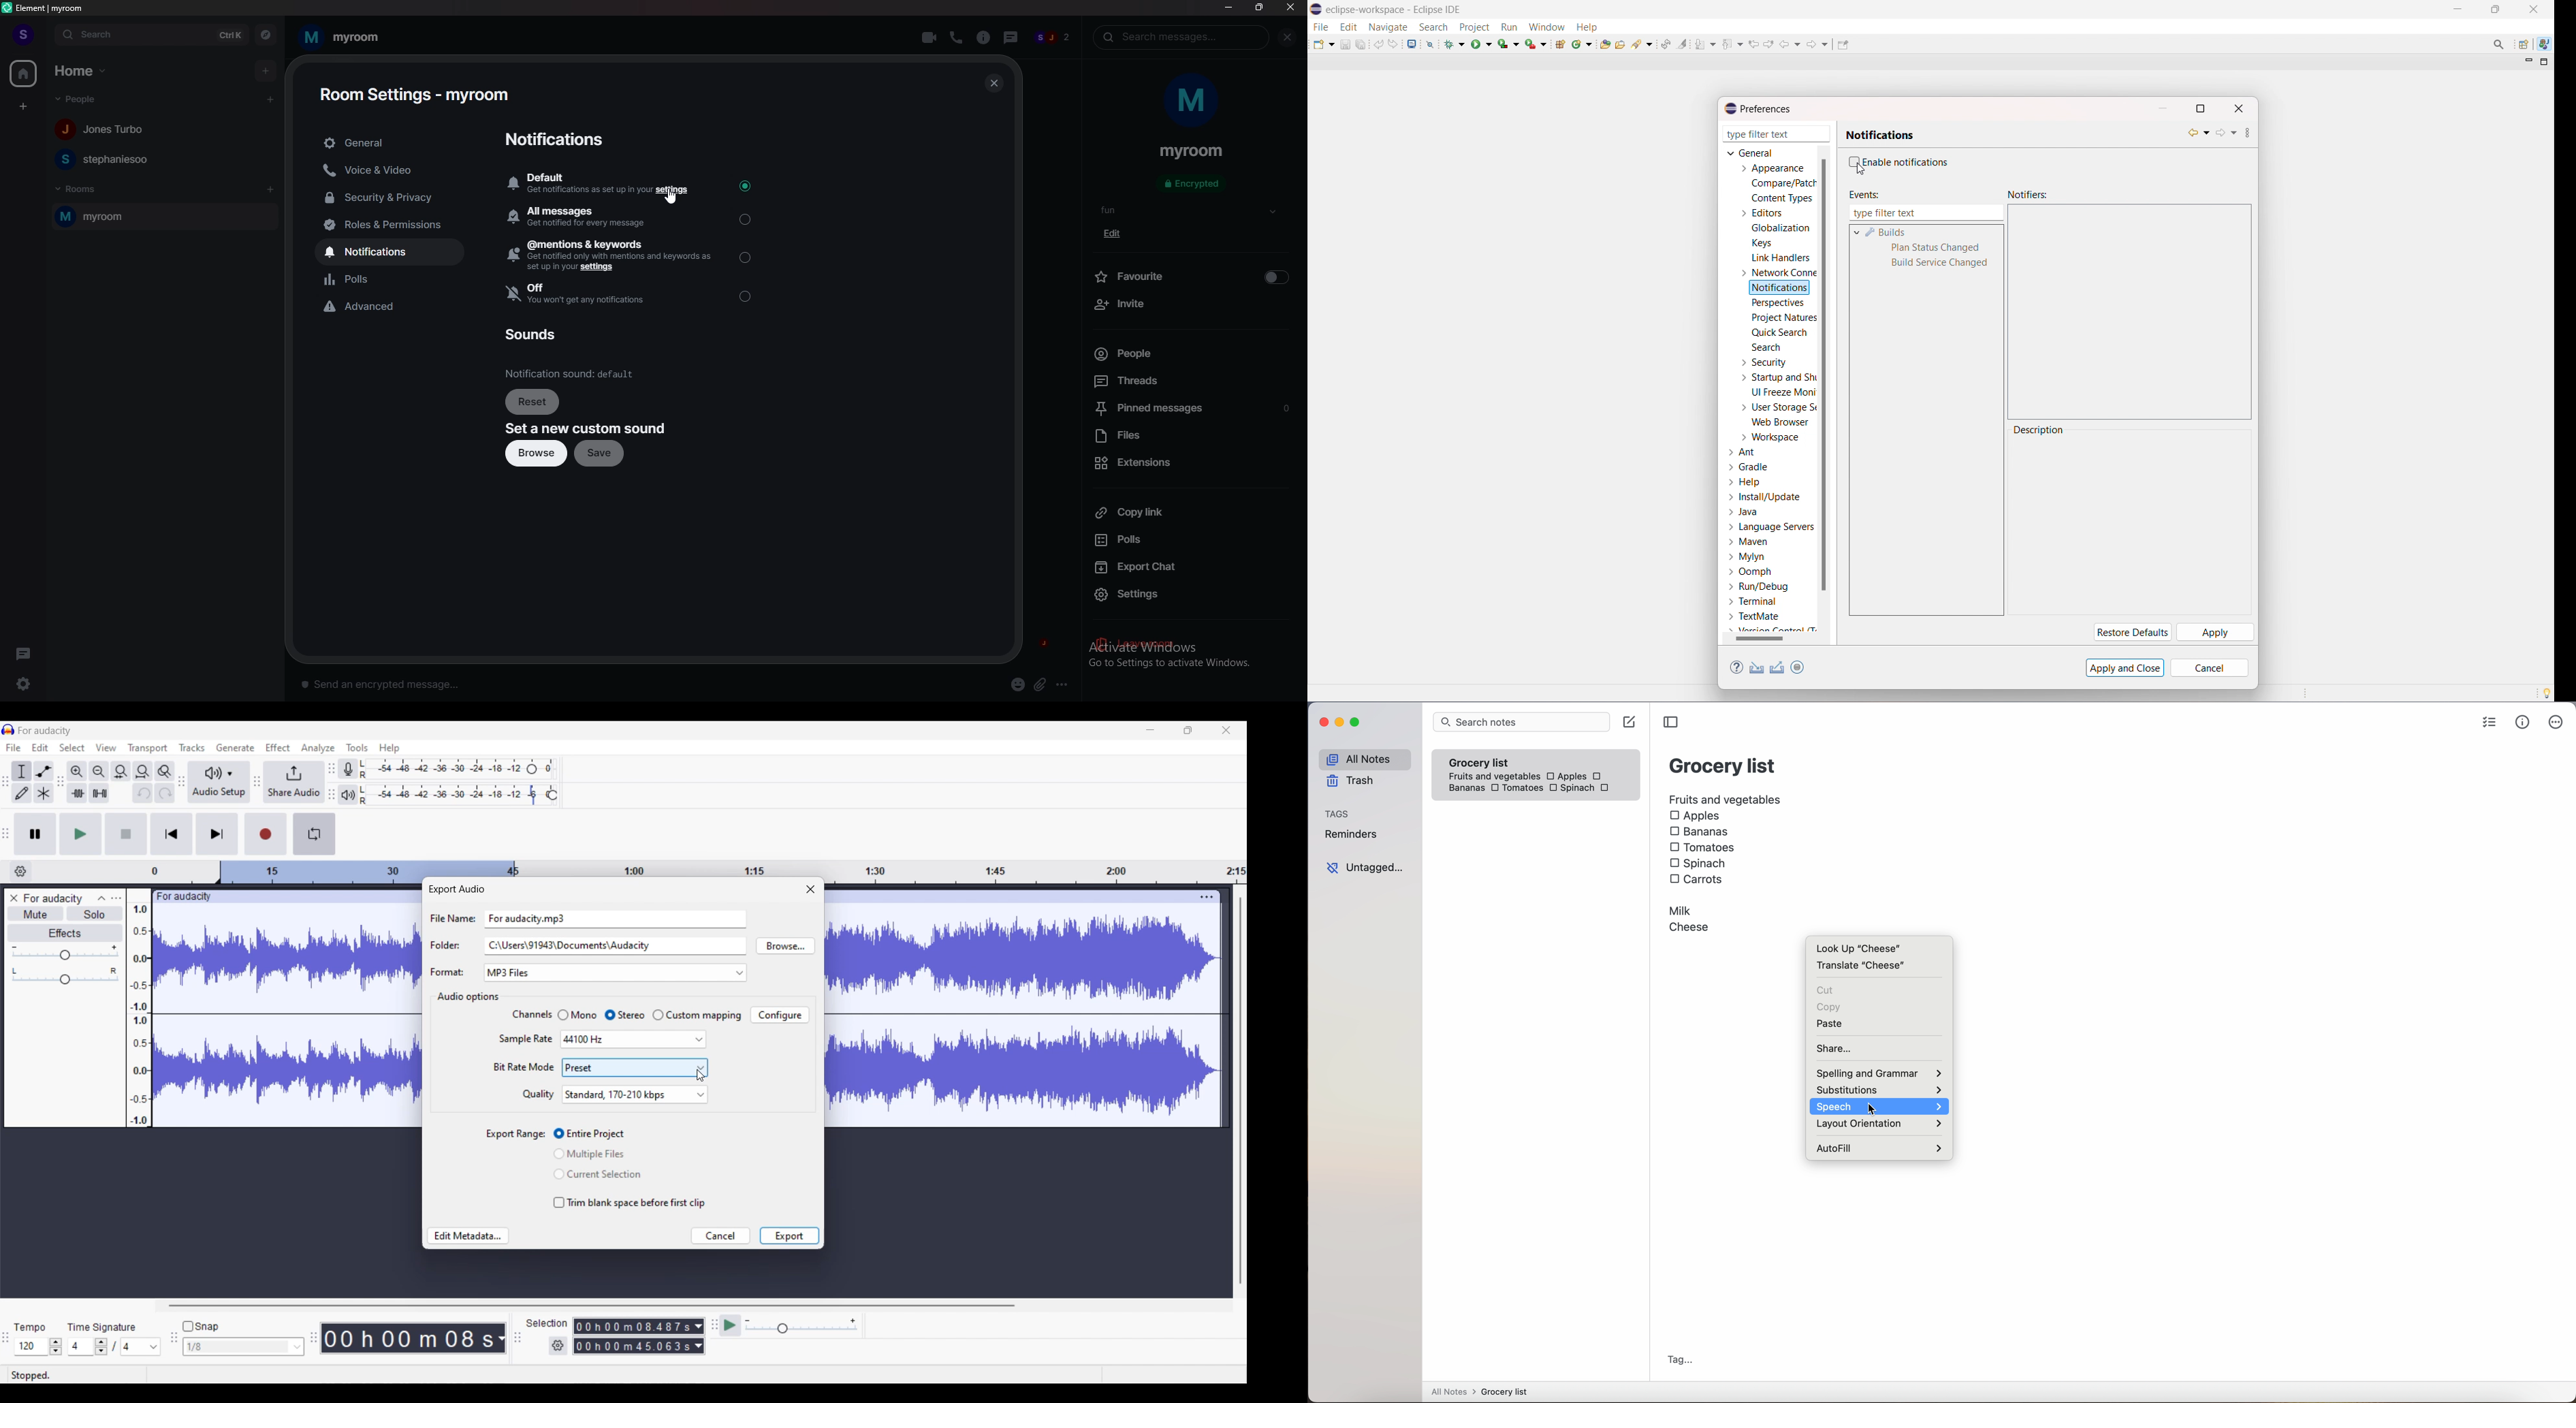 This screenshot has height=1428, width=2576. What do you see at coordinates (1757, 586) in the screenshot?
I see `run/debug` at bounding box center [1757, 586].